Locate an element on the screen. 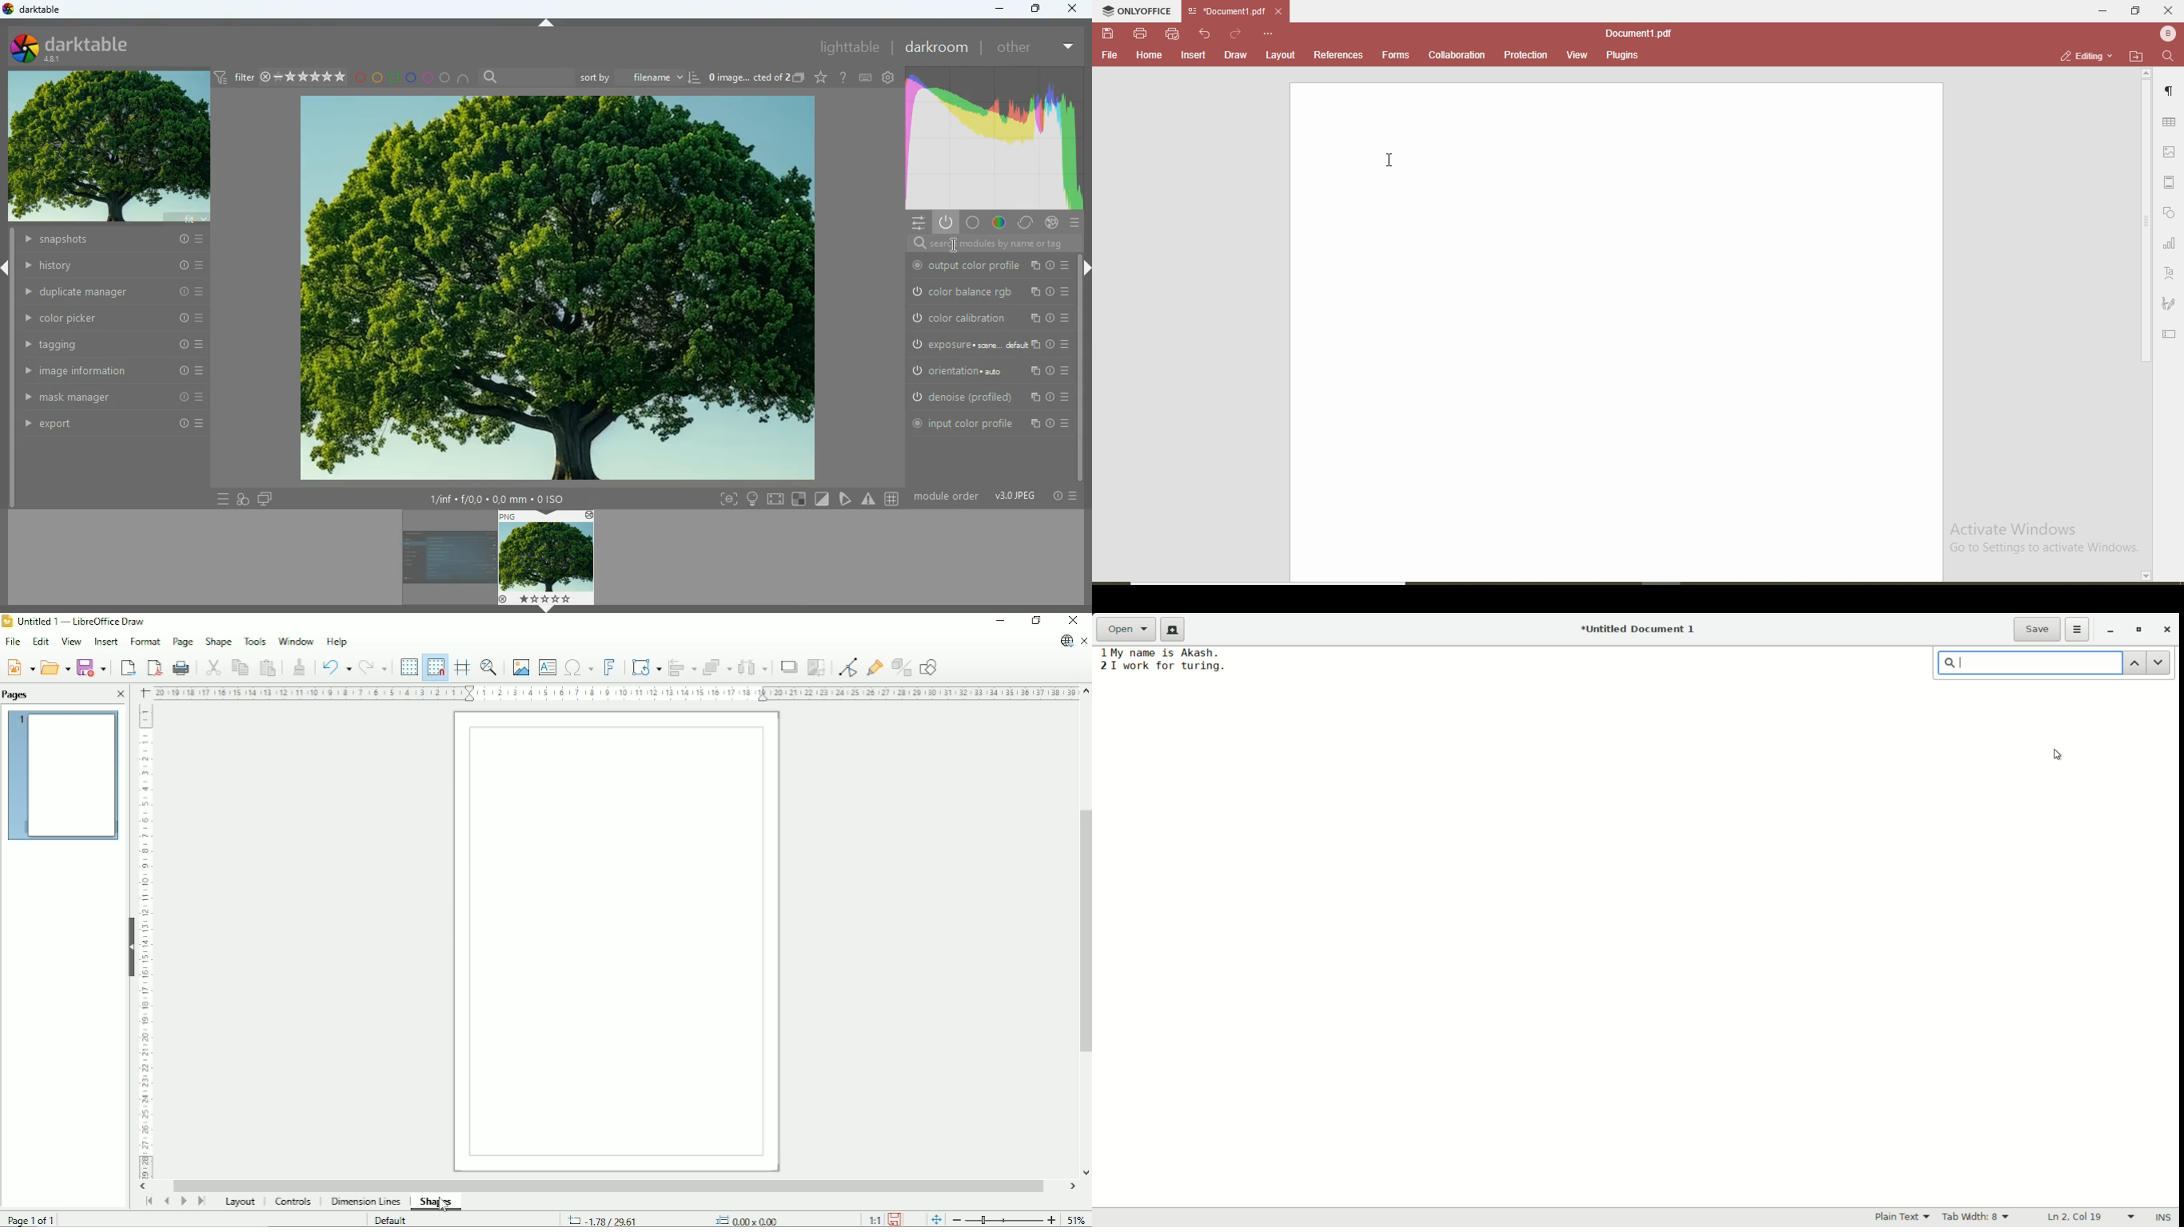 Image resolution: width=2184 pixels, height=1232 pixels. Align objects is located at coordinates (682, 666).